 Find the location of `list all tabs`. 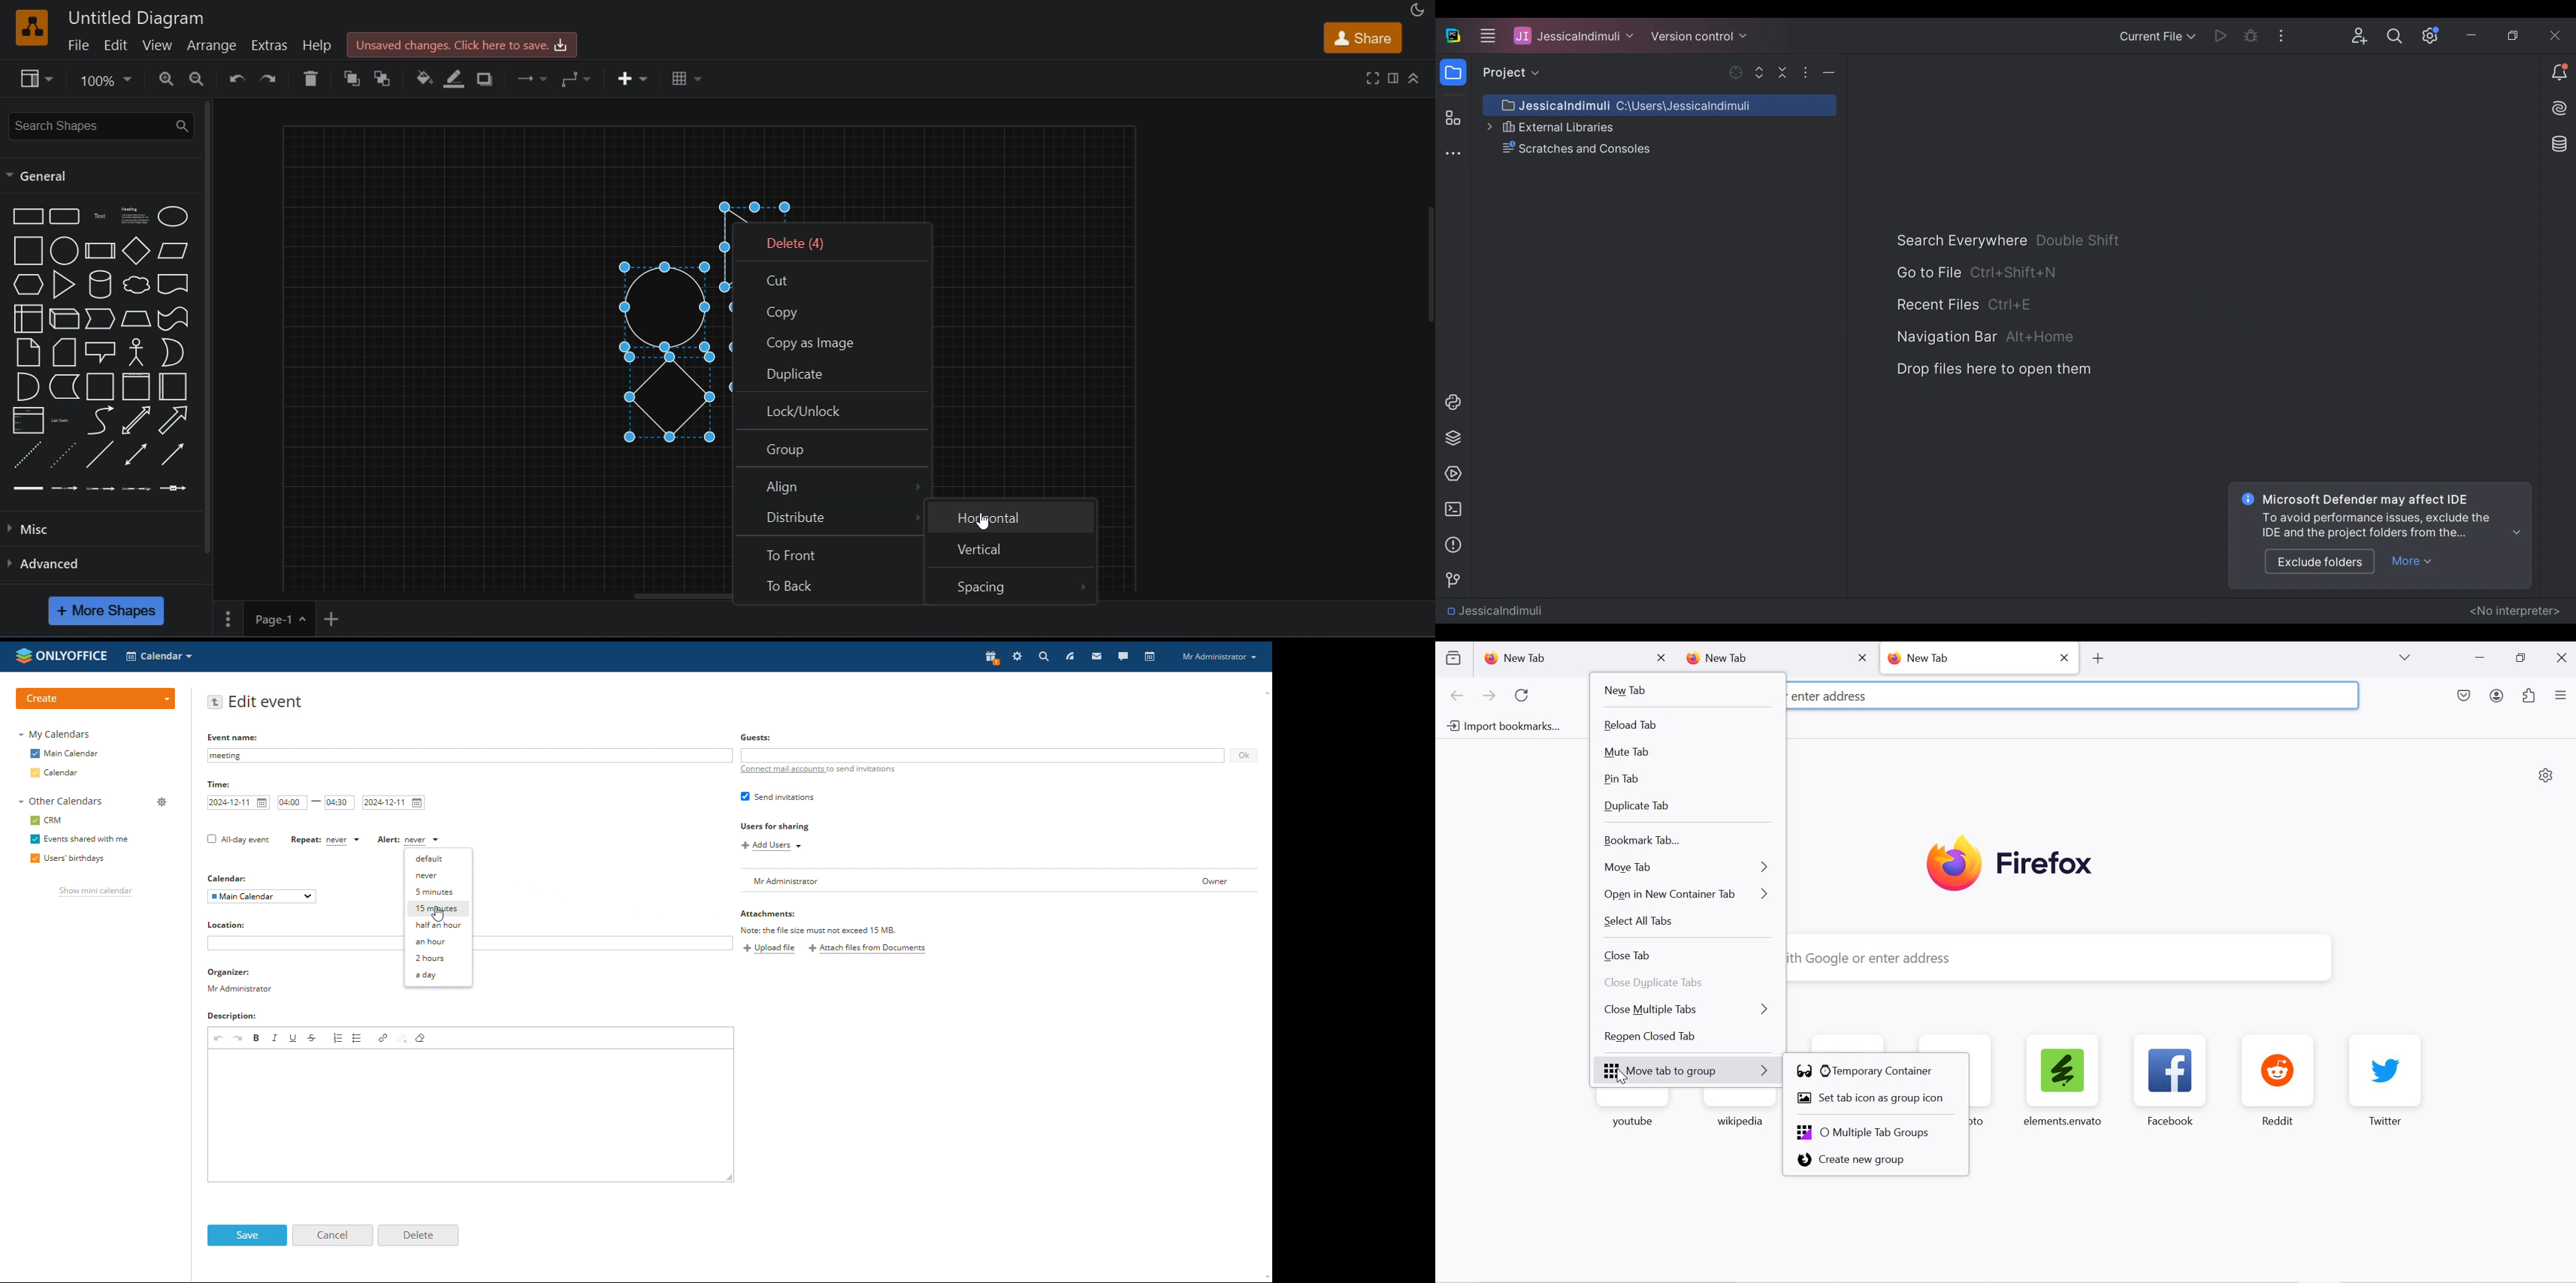

list all tabs is located at coordinates (2404, 658).